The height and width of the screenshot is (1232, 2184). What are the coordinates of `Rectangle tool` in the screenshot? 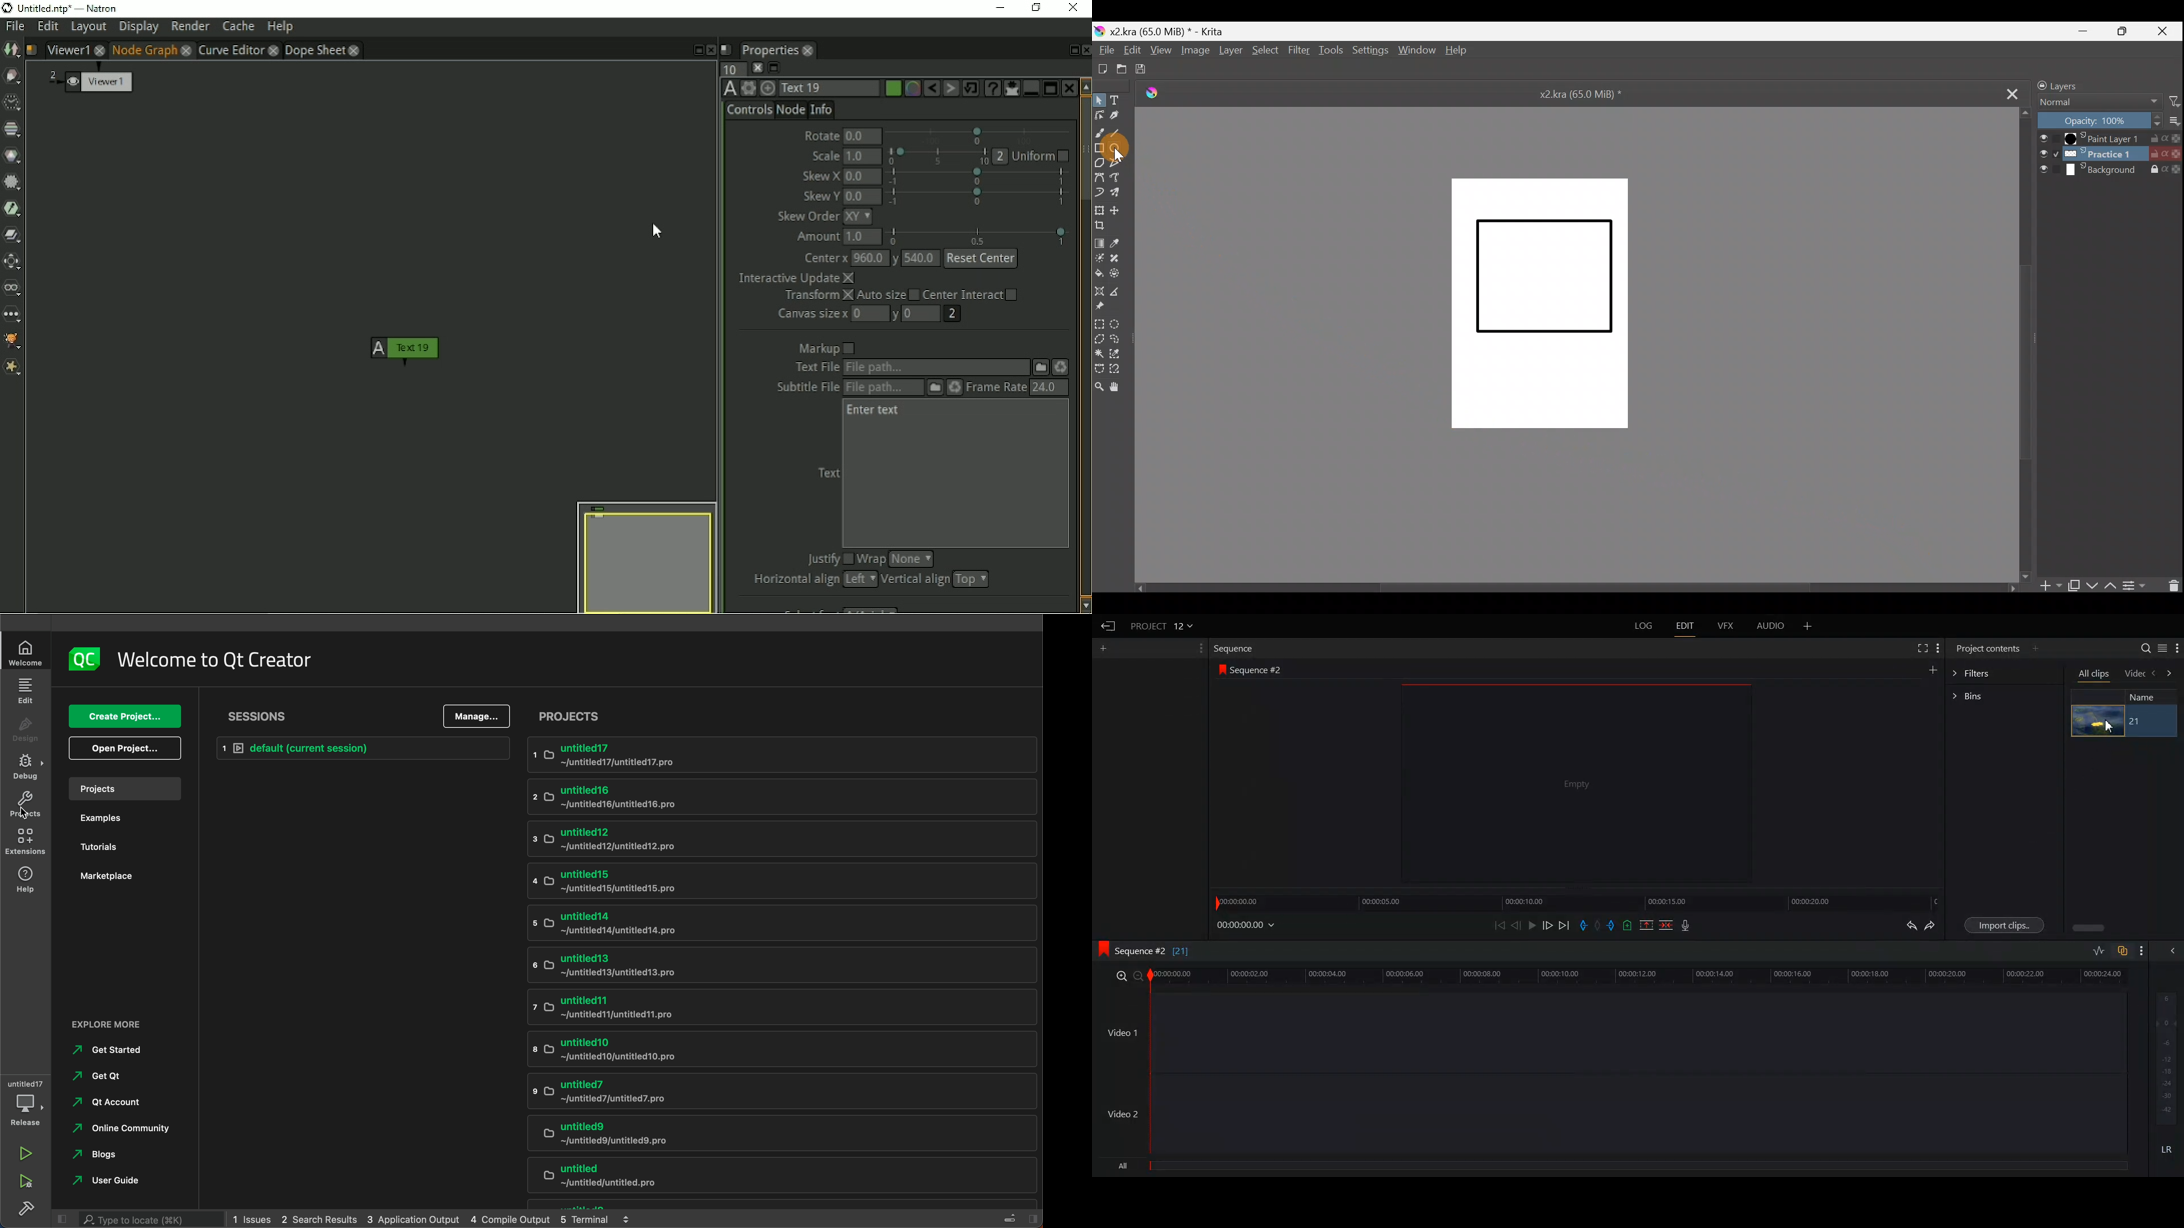 It's located at (1100, 147).